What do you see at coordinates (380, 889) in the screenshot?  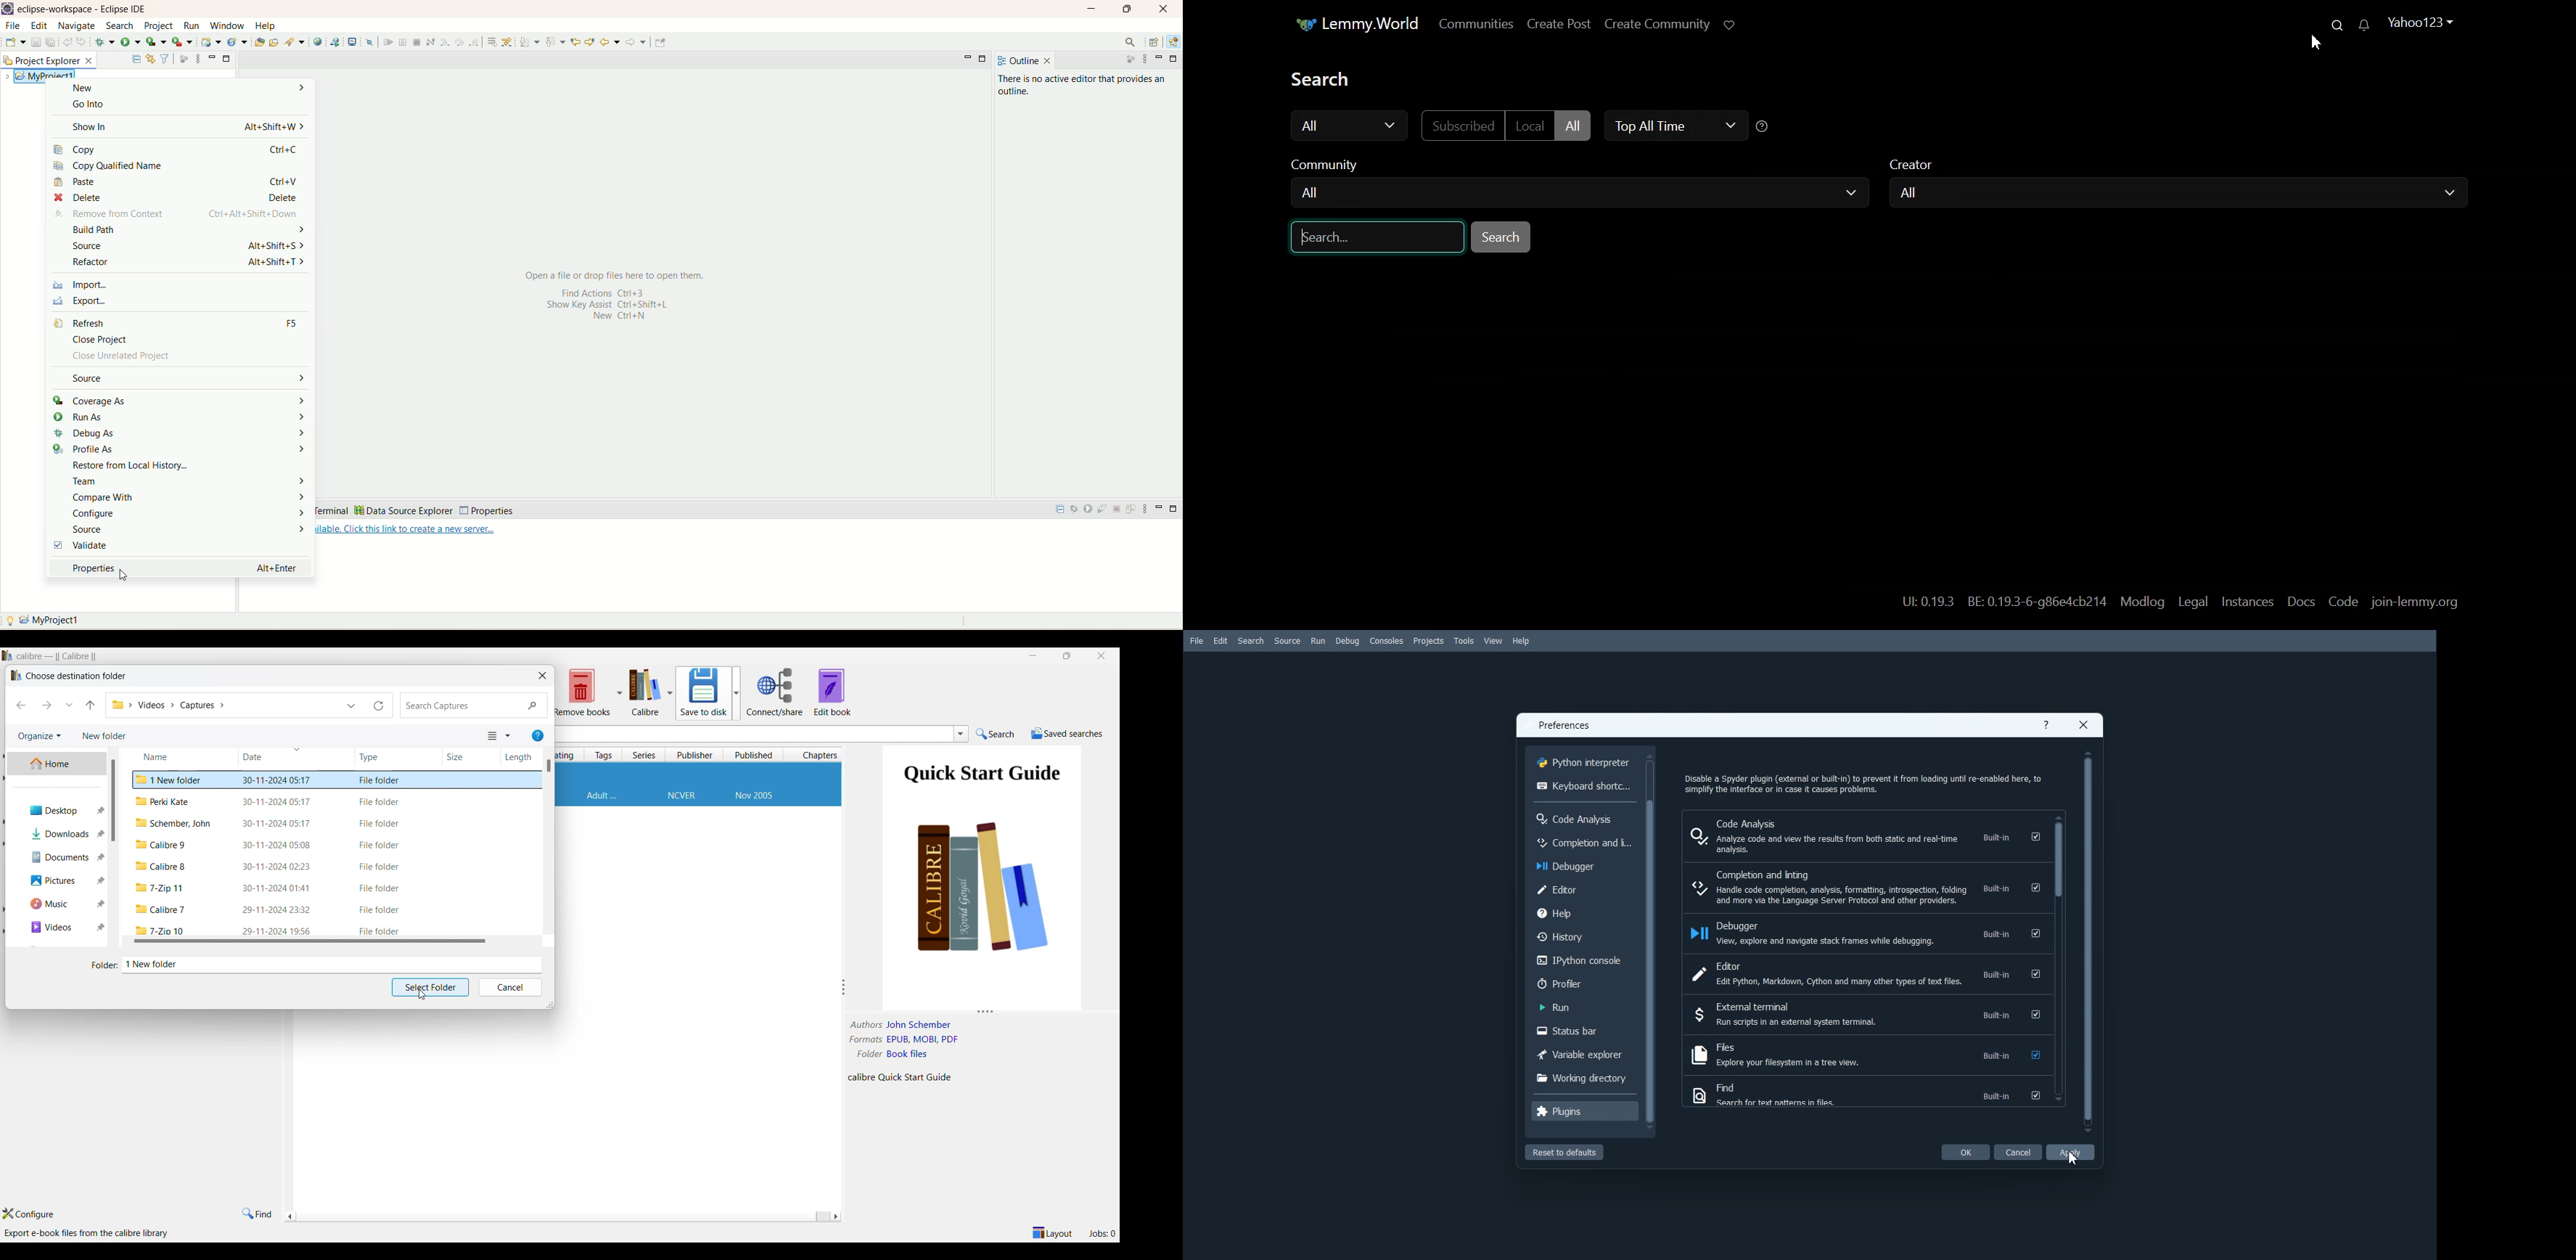 I see `file folder` at bounding box center [380, 889].